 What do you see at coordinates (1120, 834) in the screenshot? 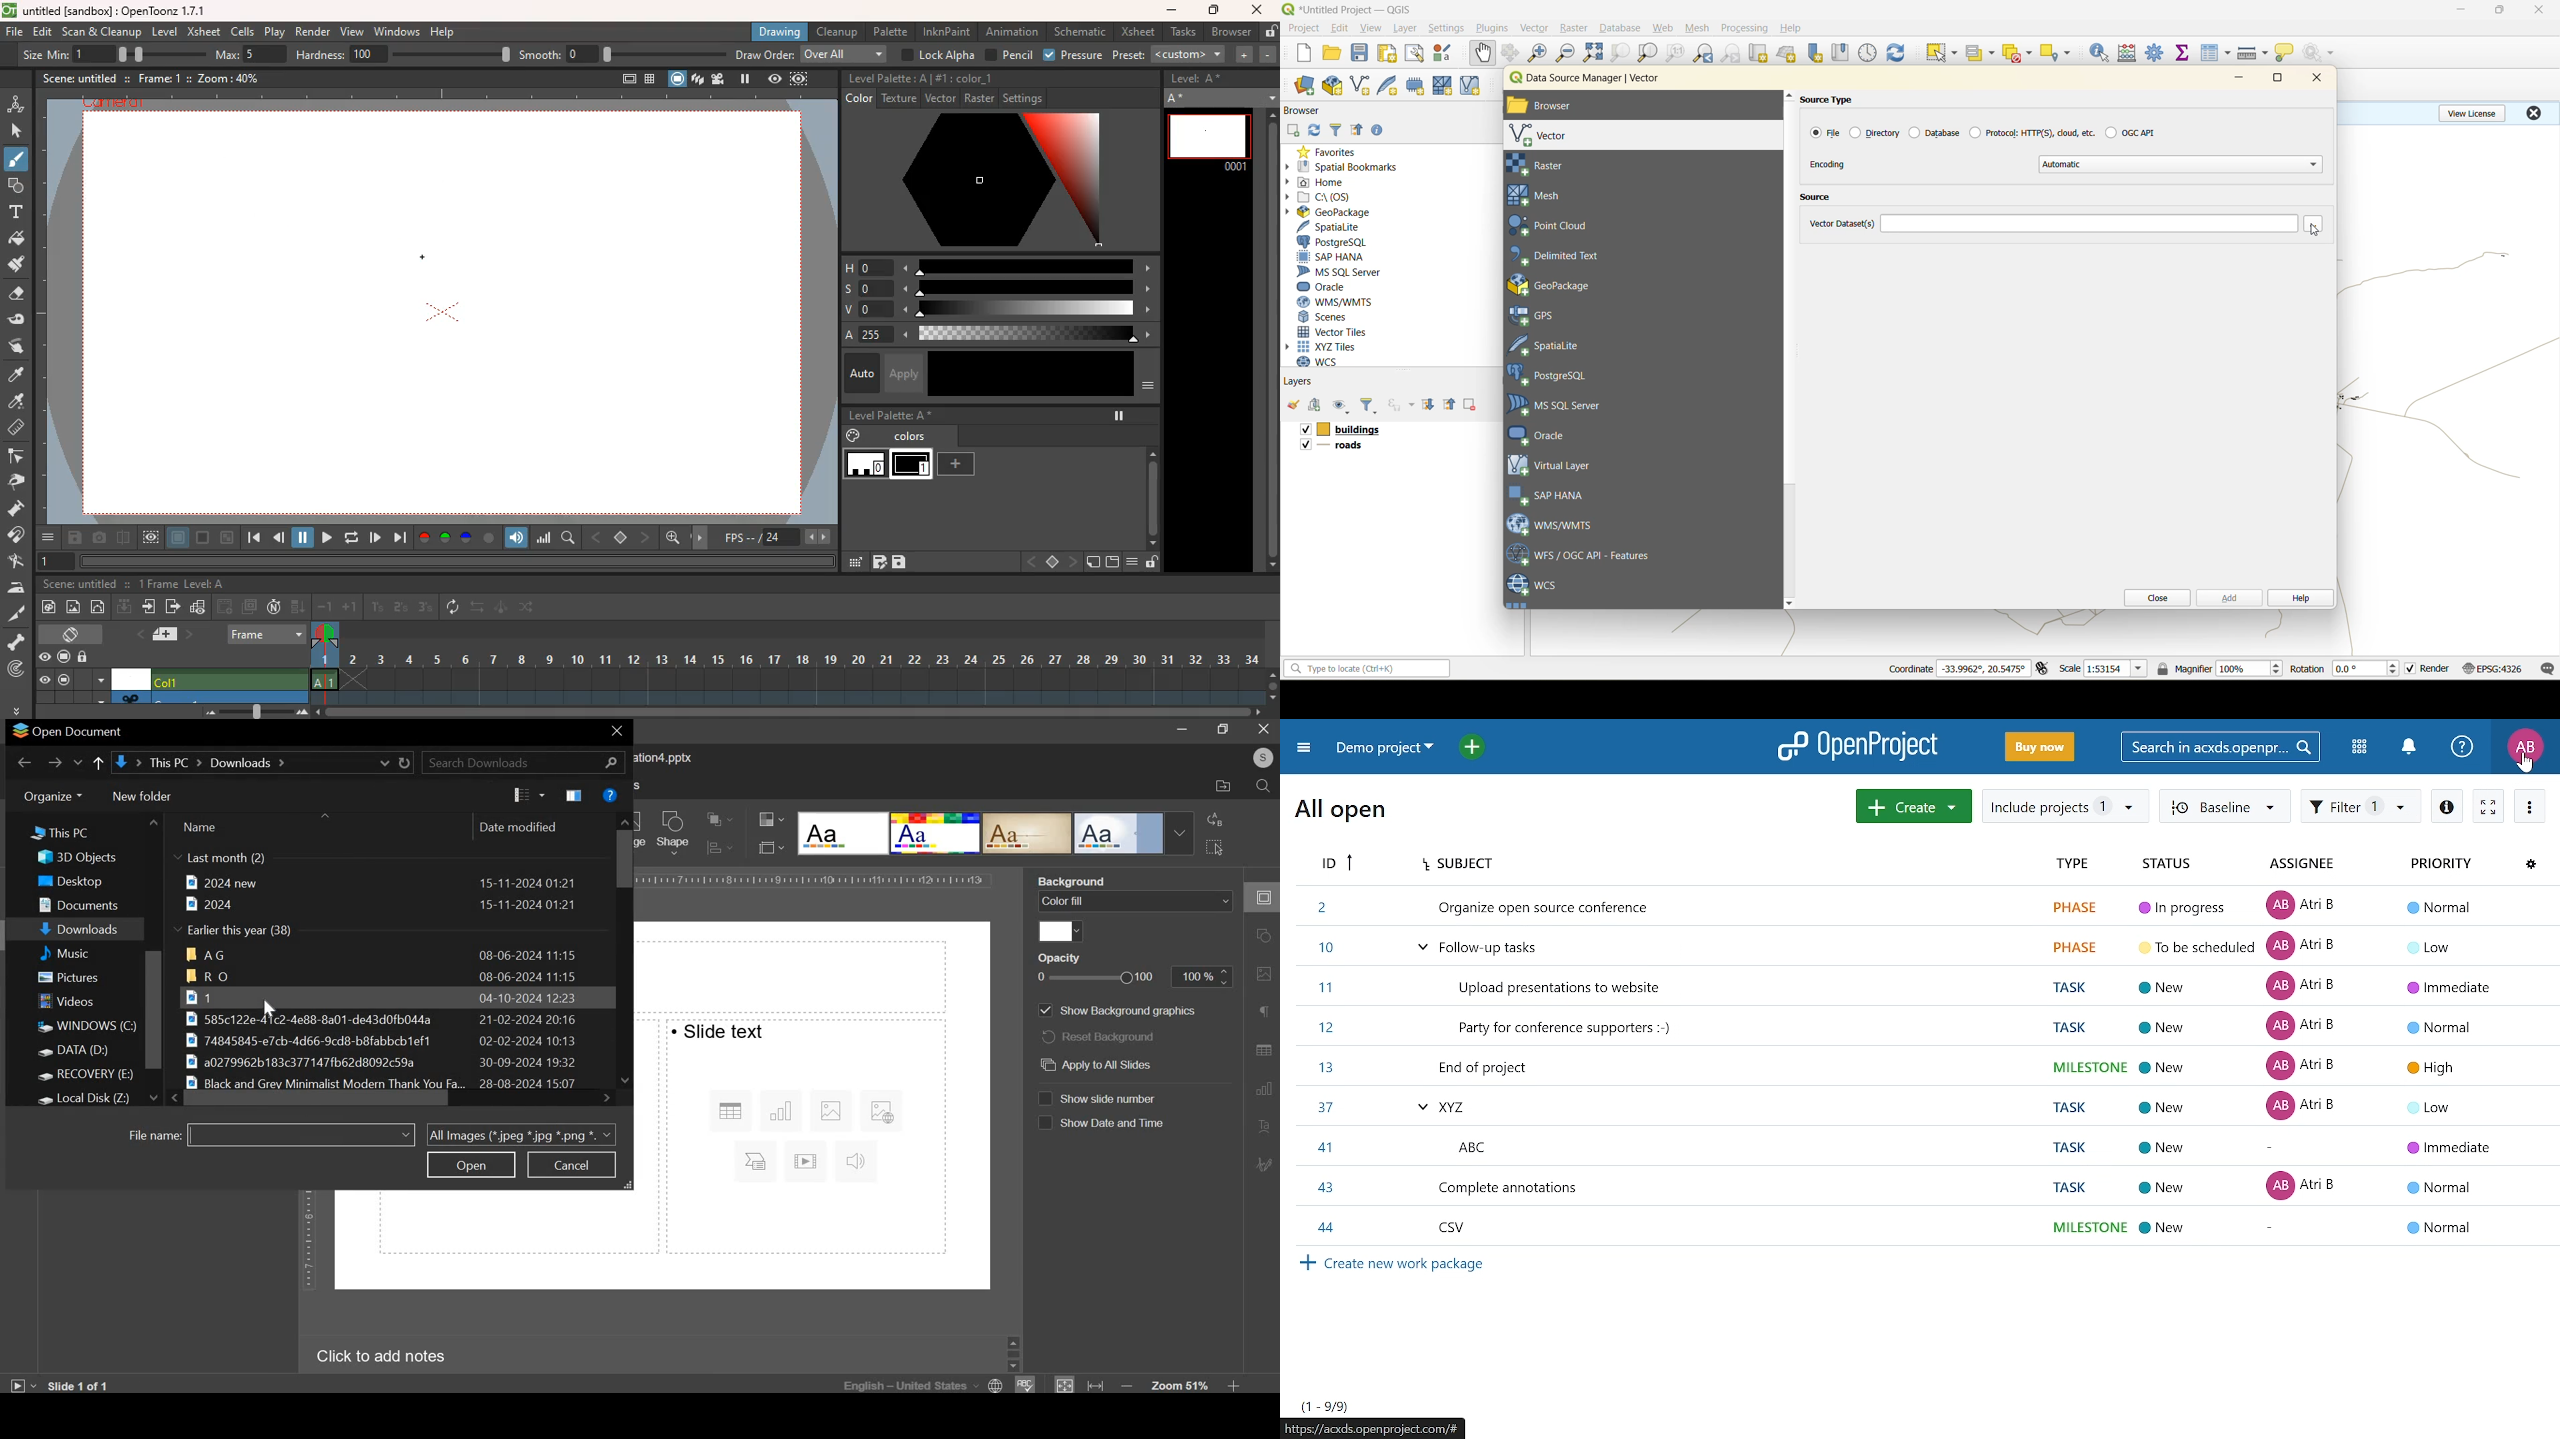
I see `design` at bounding box center [1120, 834].